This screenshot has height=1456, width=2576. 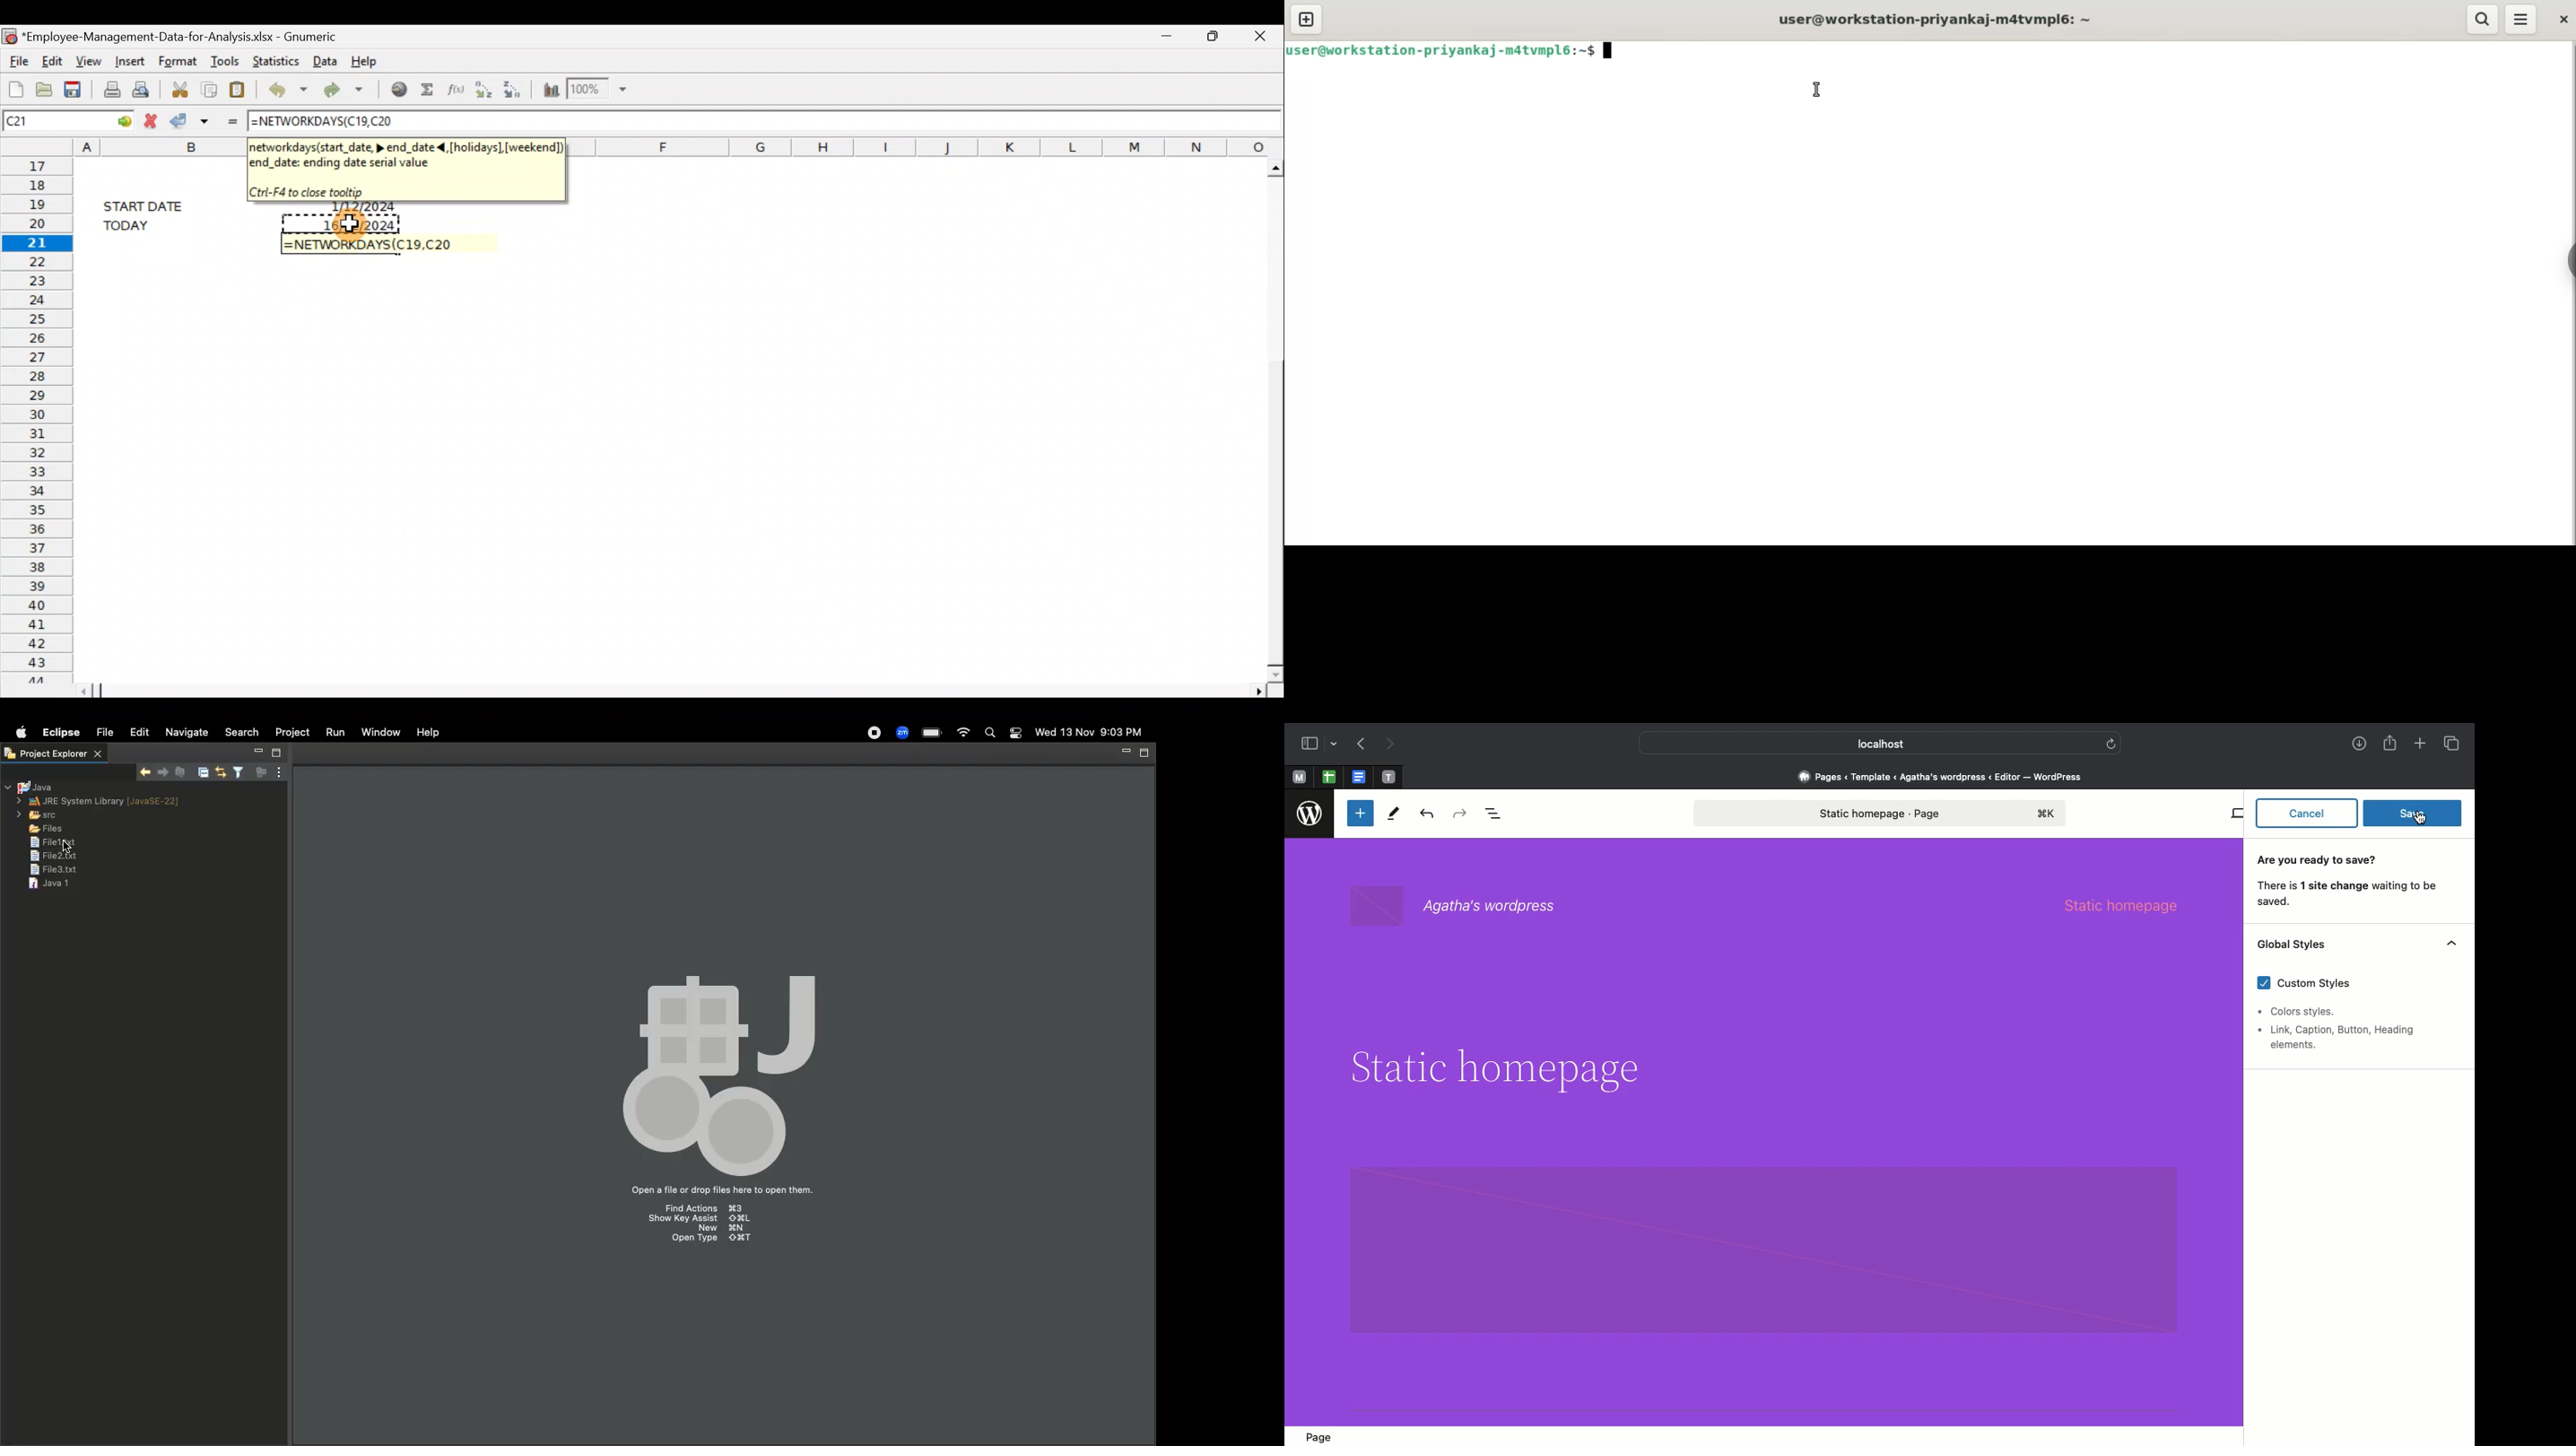 I want to click on START DATE, so click(x=151, y=204).